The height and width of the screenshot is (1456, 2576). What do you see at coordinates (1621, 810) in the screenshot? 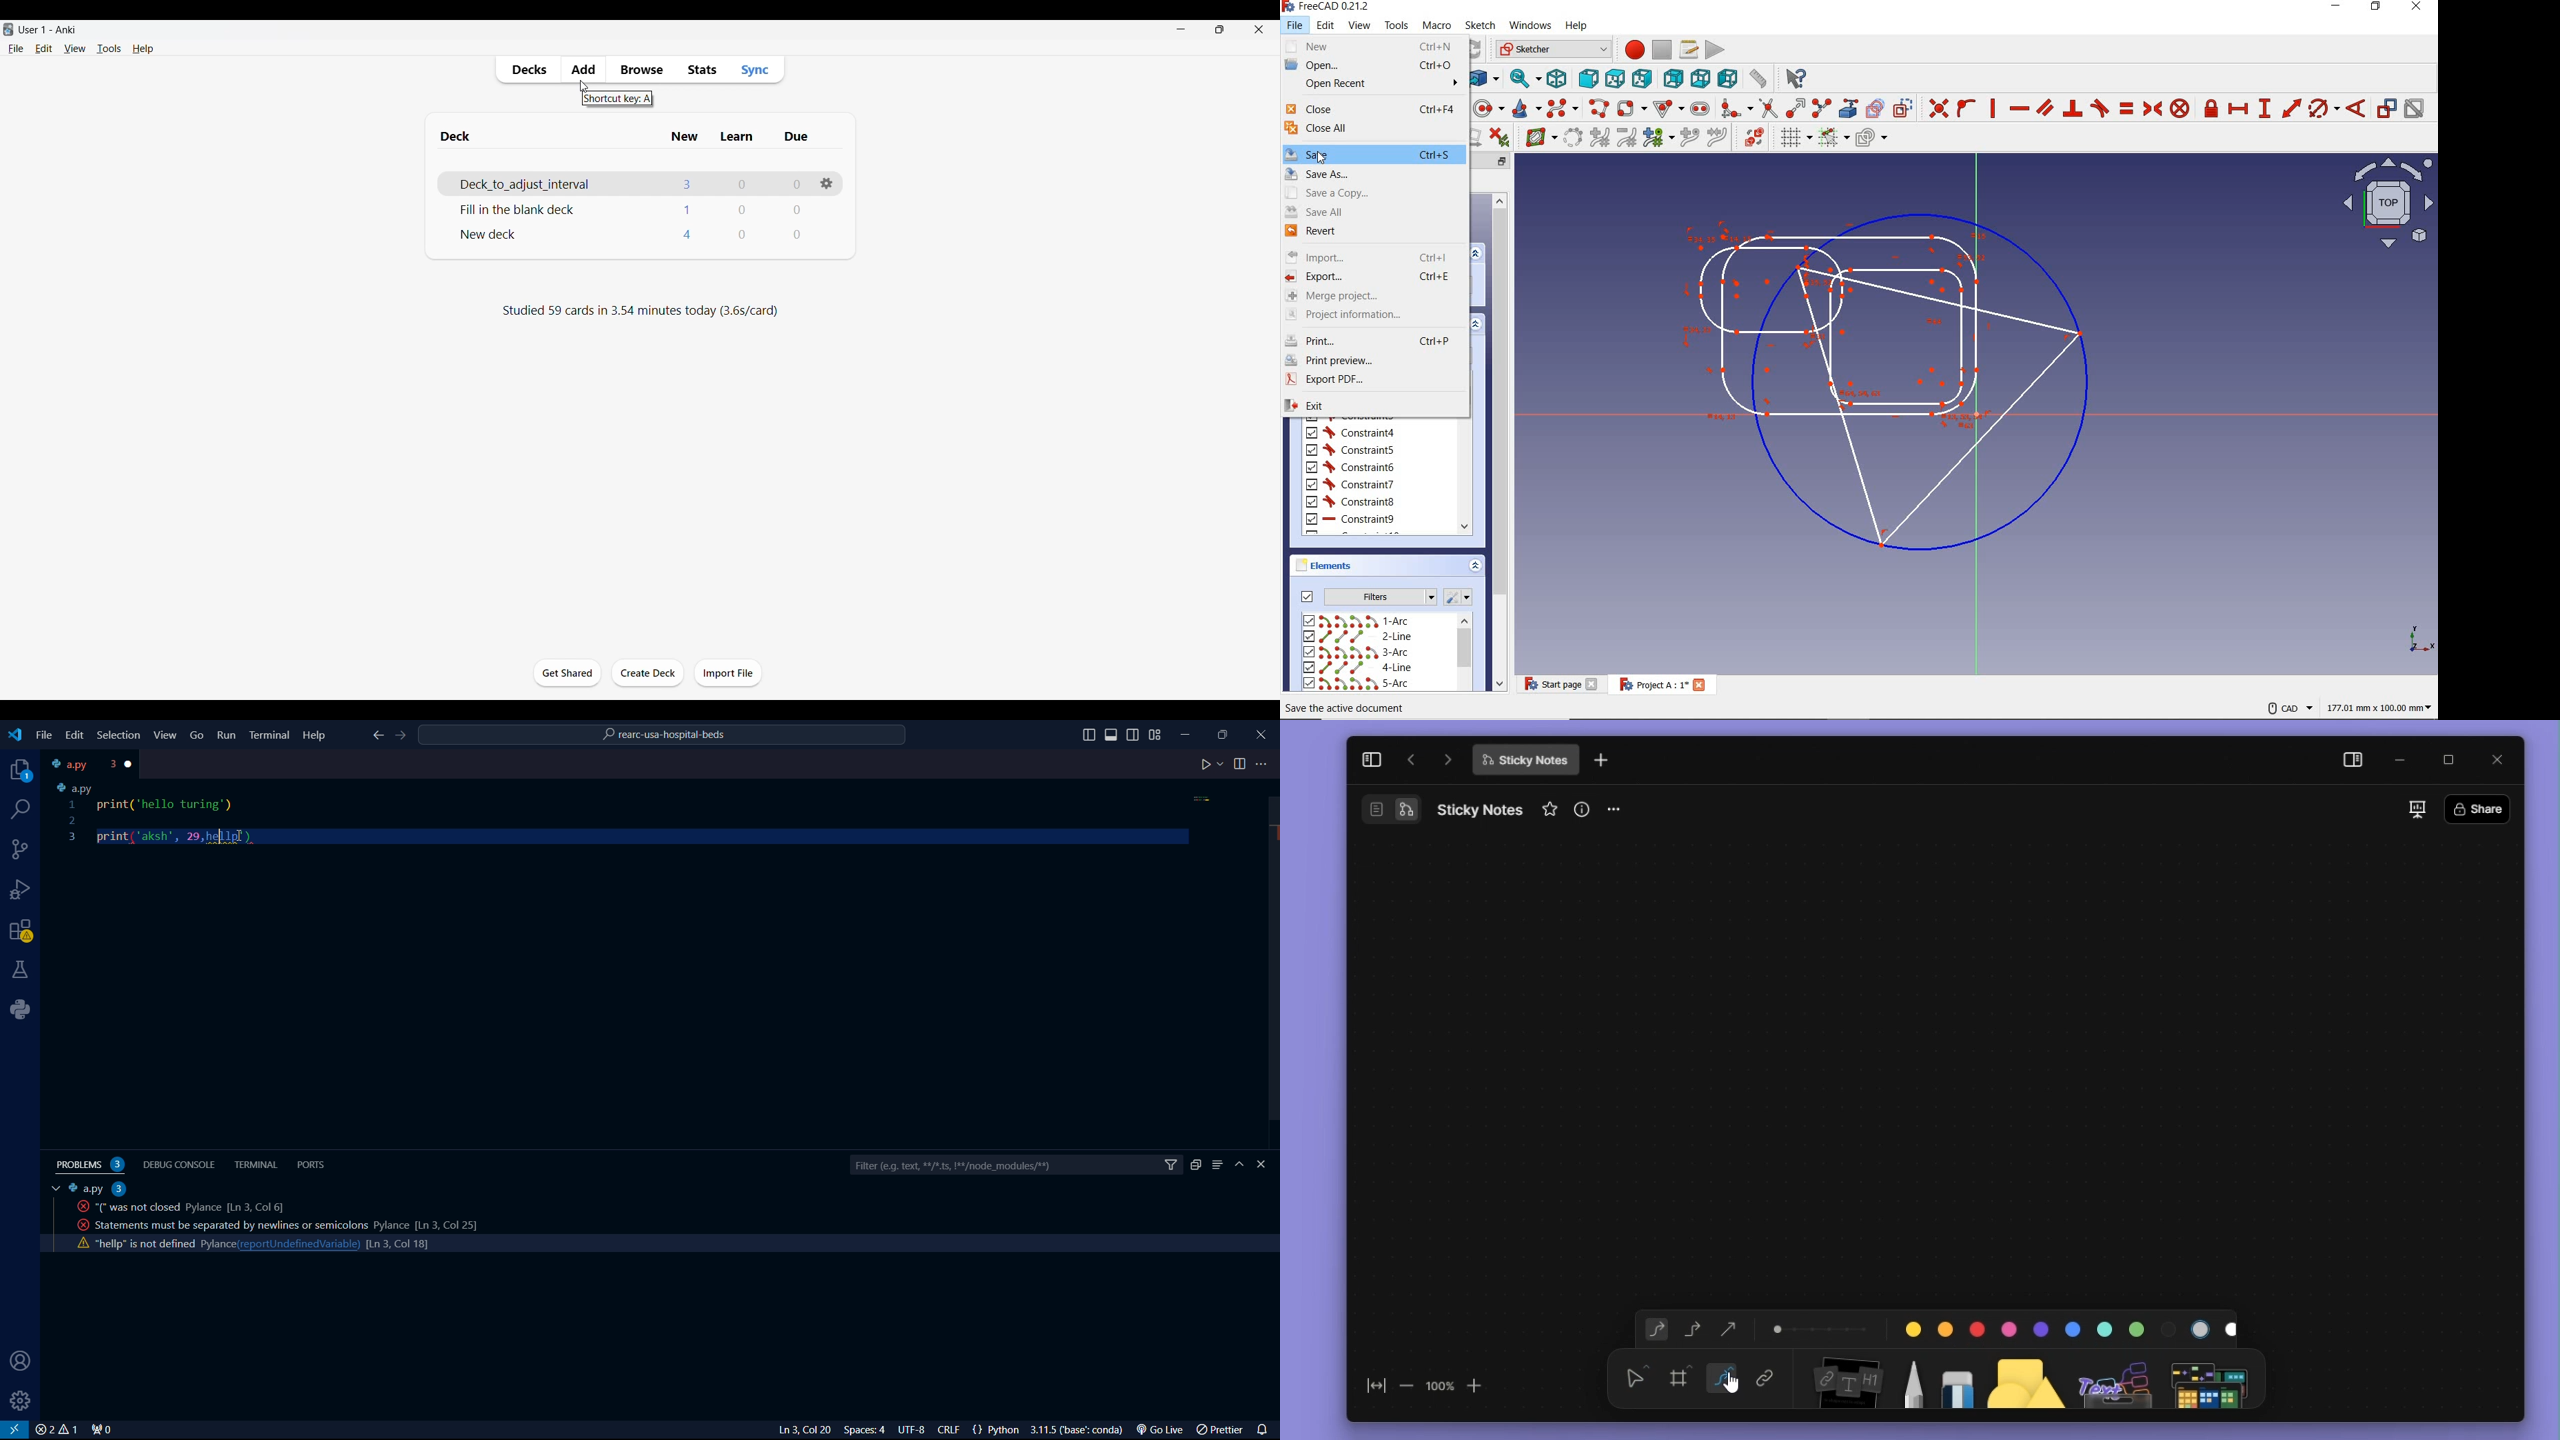
I see `more` at bounding box center [1621, 810].